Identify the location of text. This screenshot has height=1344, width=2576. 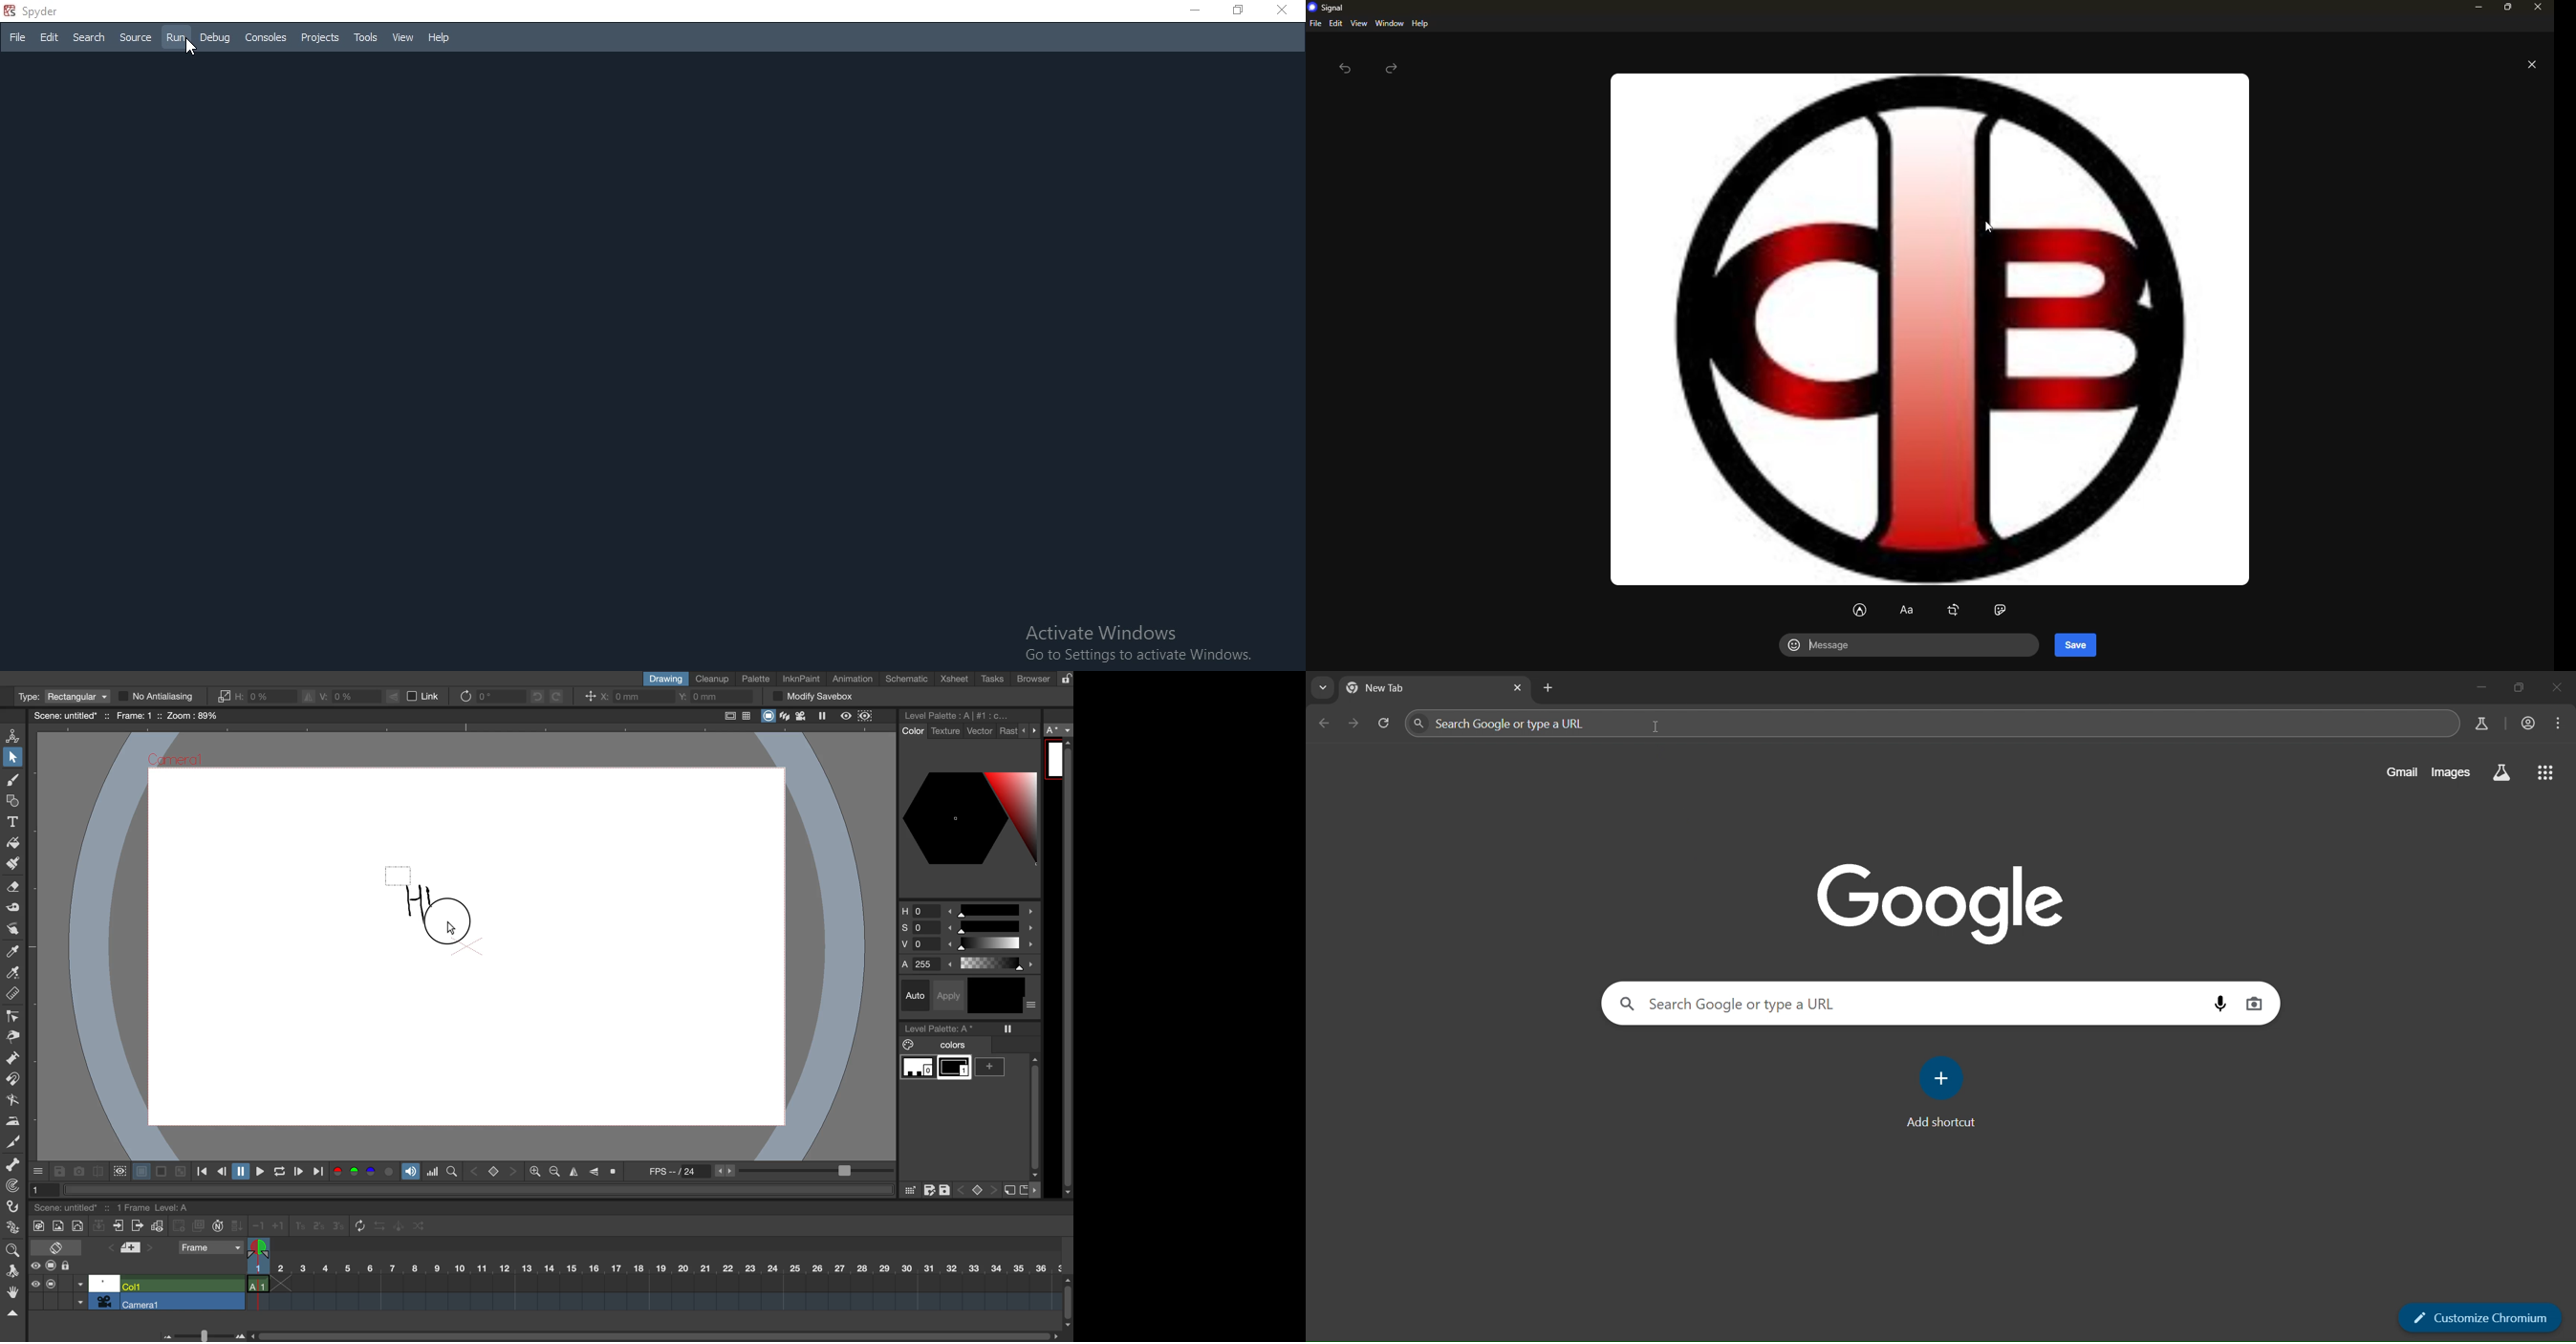
(1905, 612).